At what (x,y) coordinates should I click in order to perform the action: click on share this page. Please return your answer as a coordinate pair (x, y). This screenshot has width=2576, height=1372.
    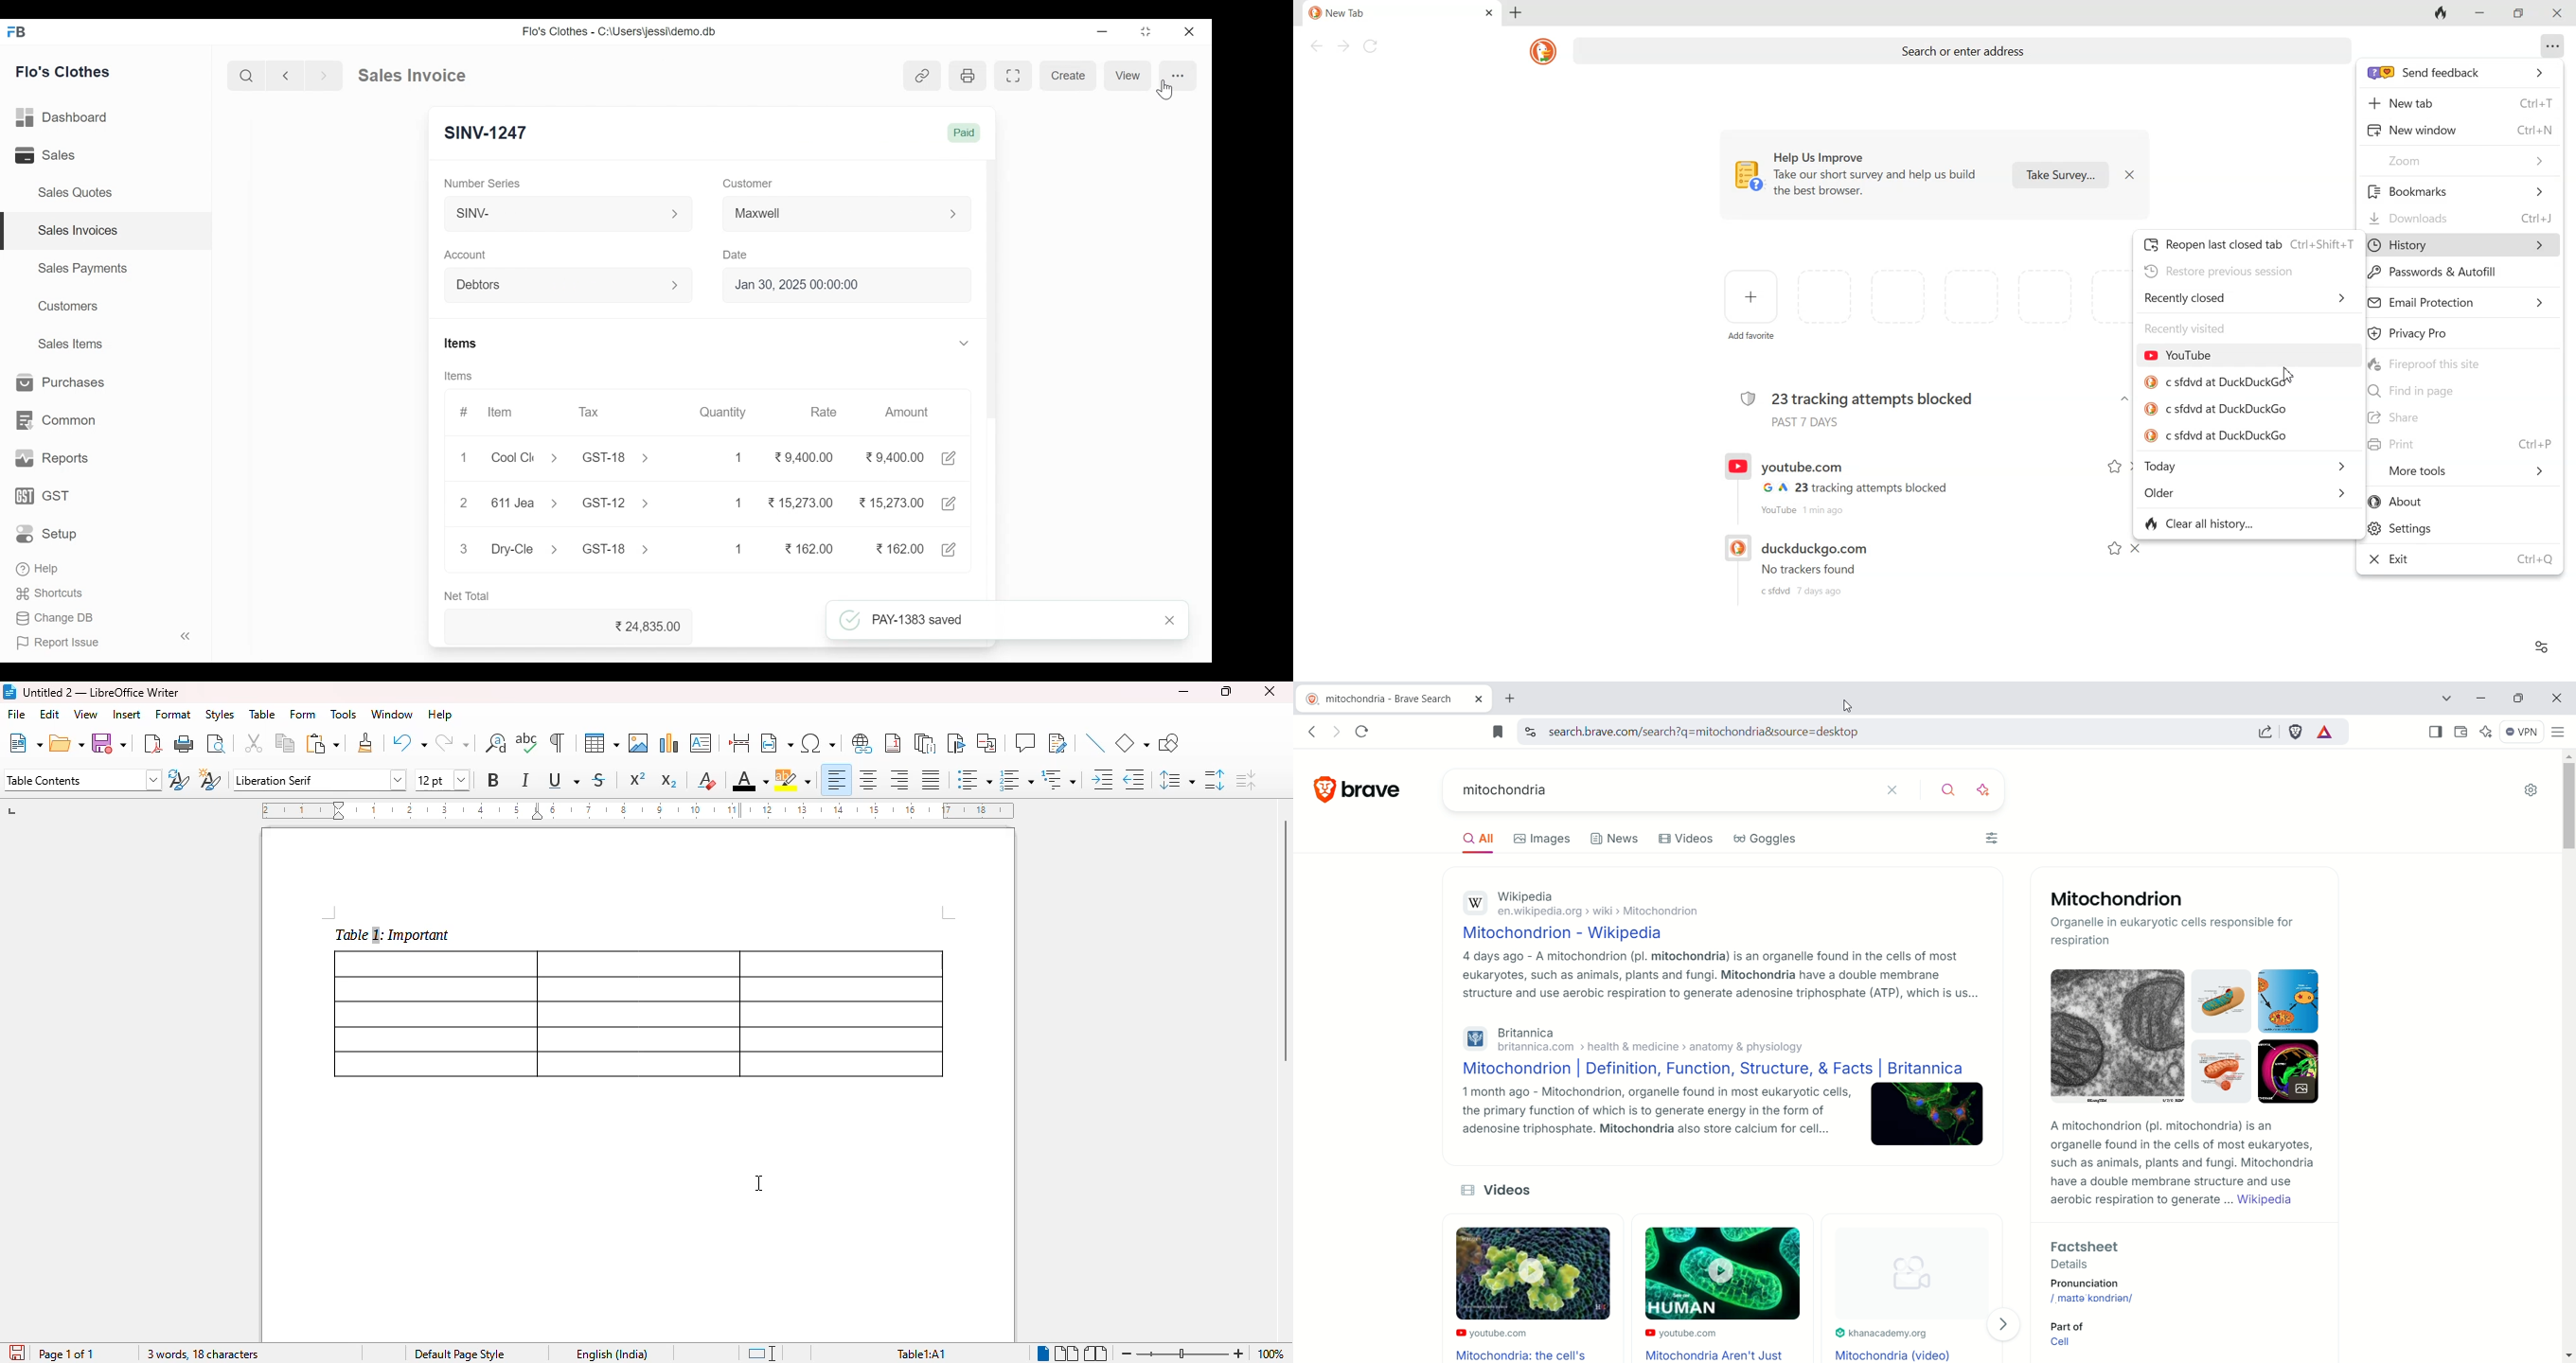
    Looking at the image, I should click on (2270, 732).